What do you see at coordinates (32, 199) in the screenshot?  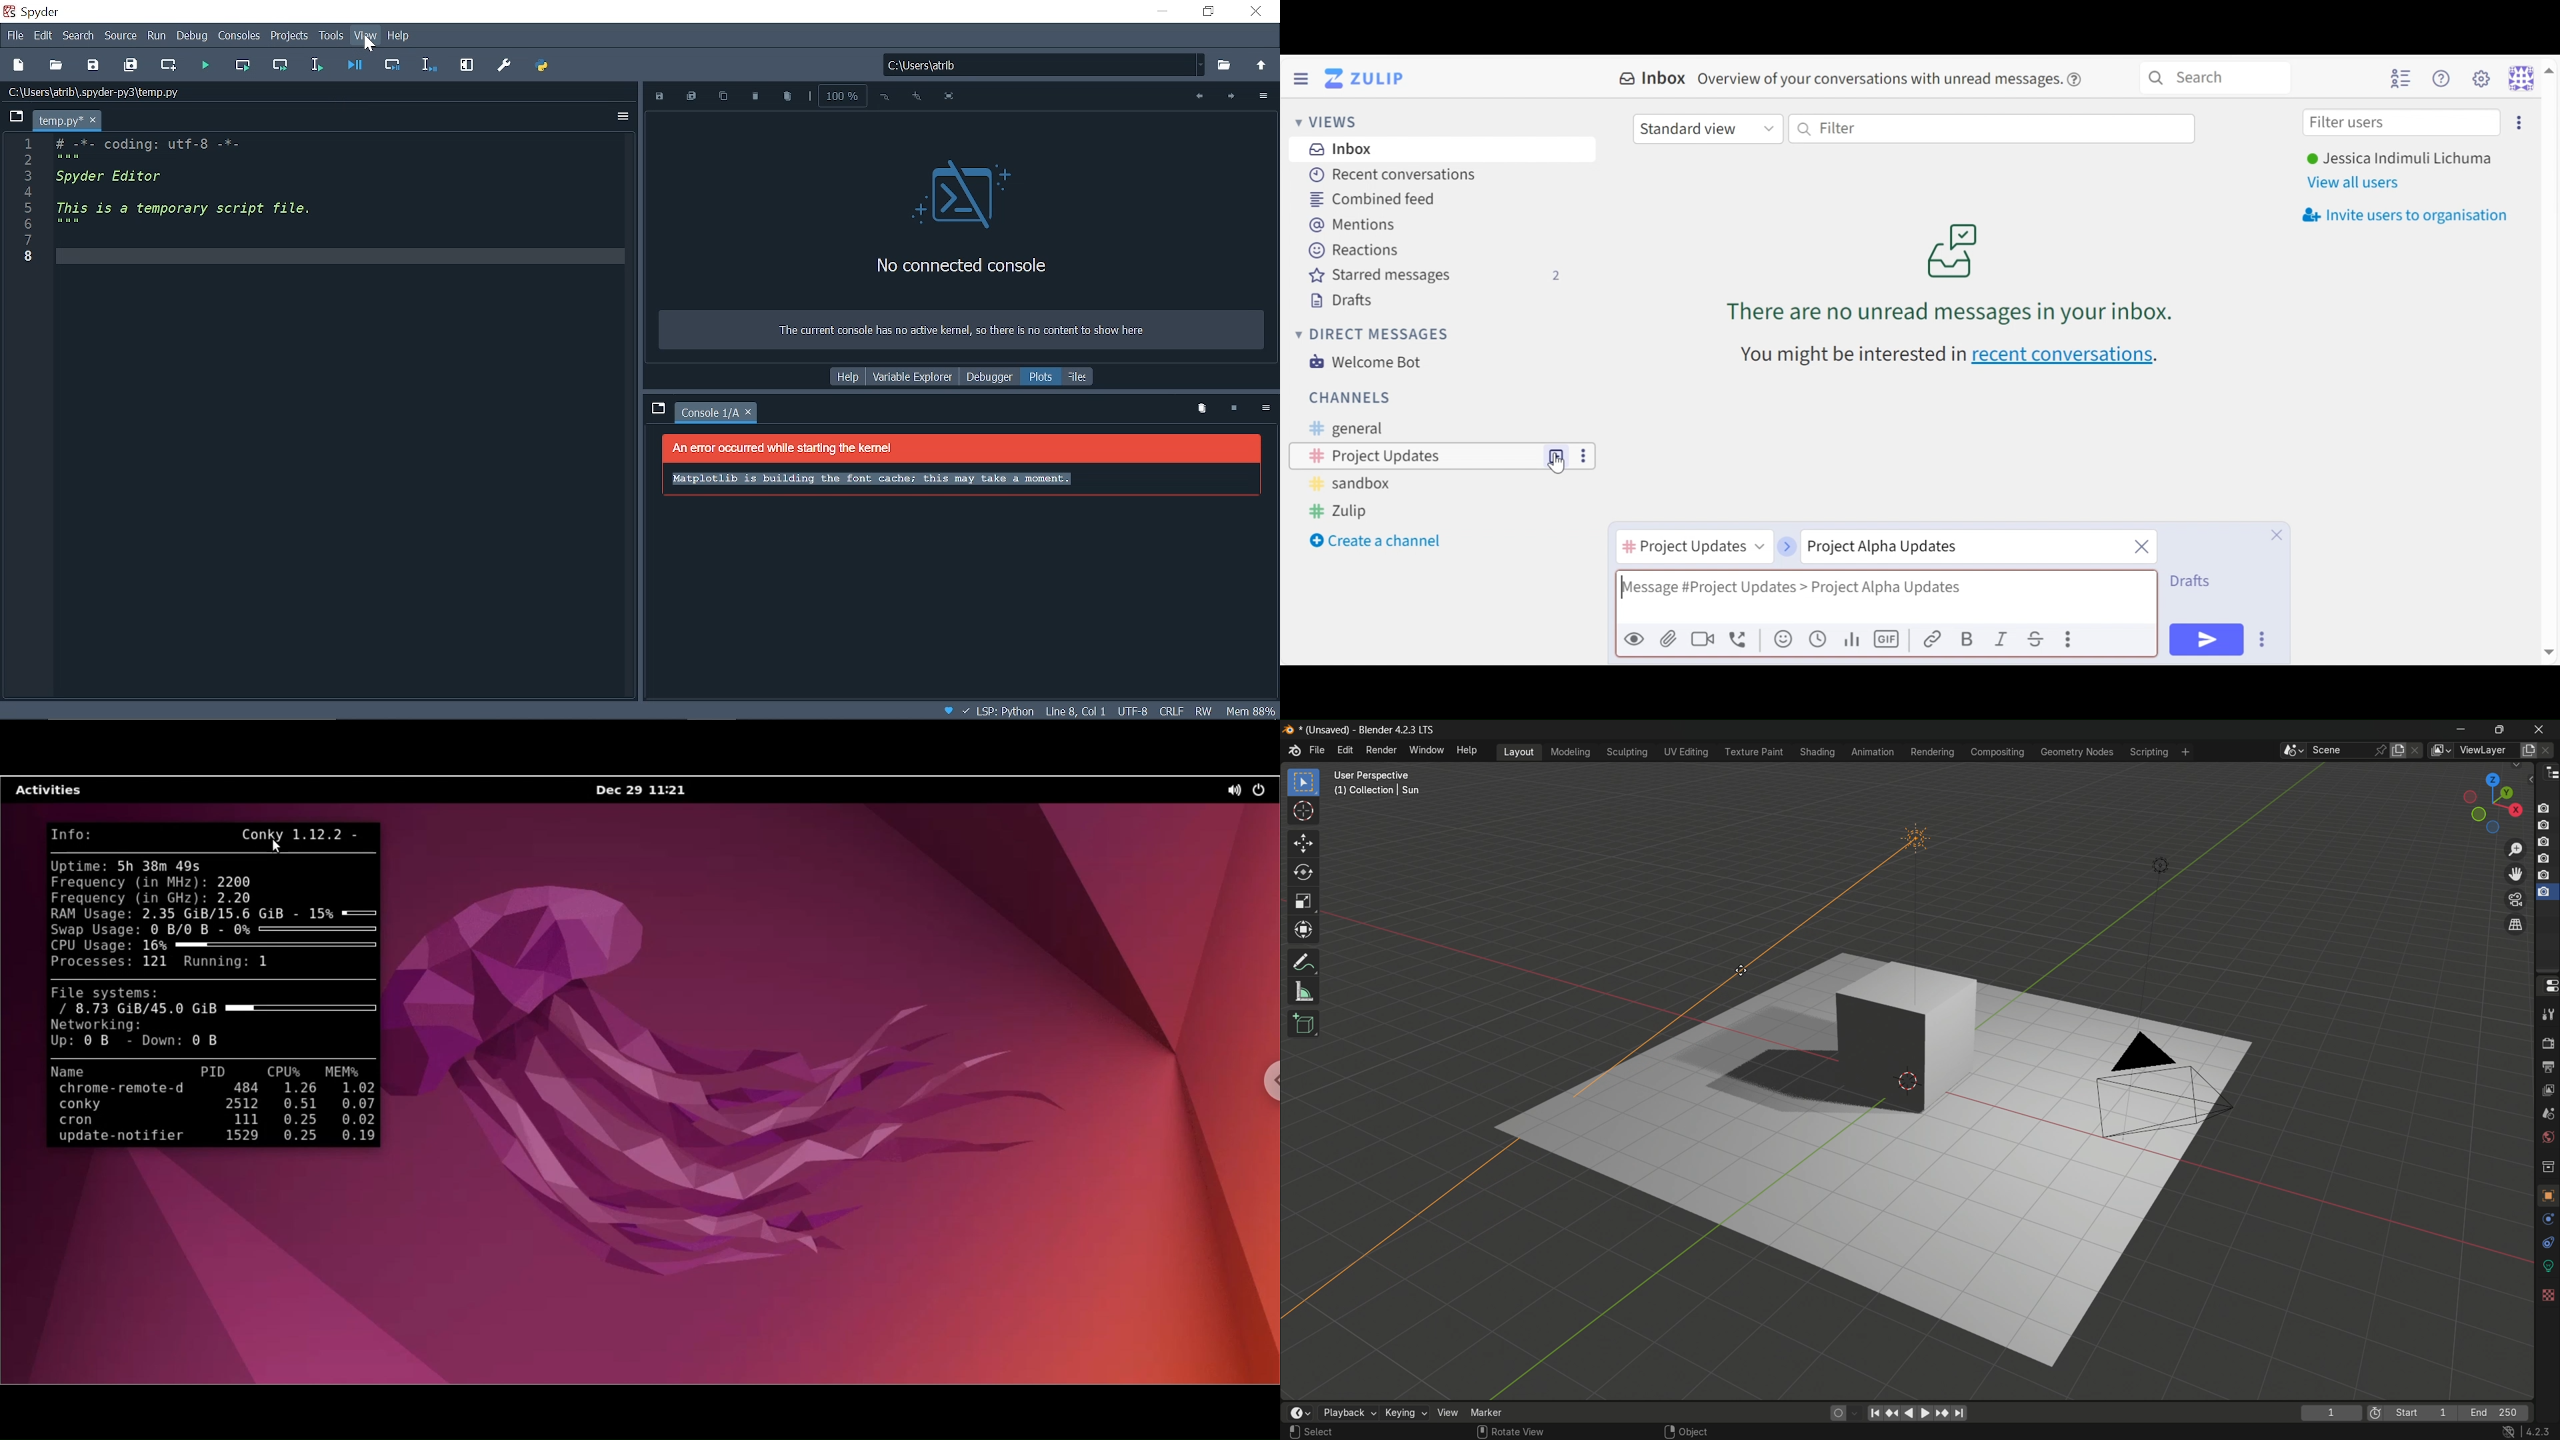 I see `Code line no.s` at bounding box center [32, 199].